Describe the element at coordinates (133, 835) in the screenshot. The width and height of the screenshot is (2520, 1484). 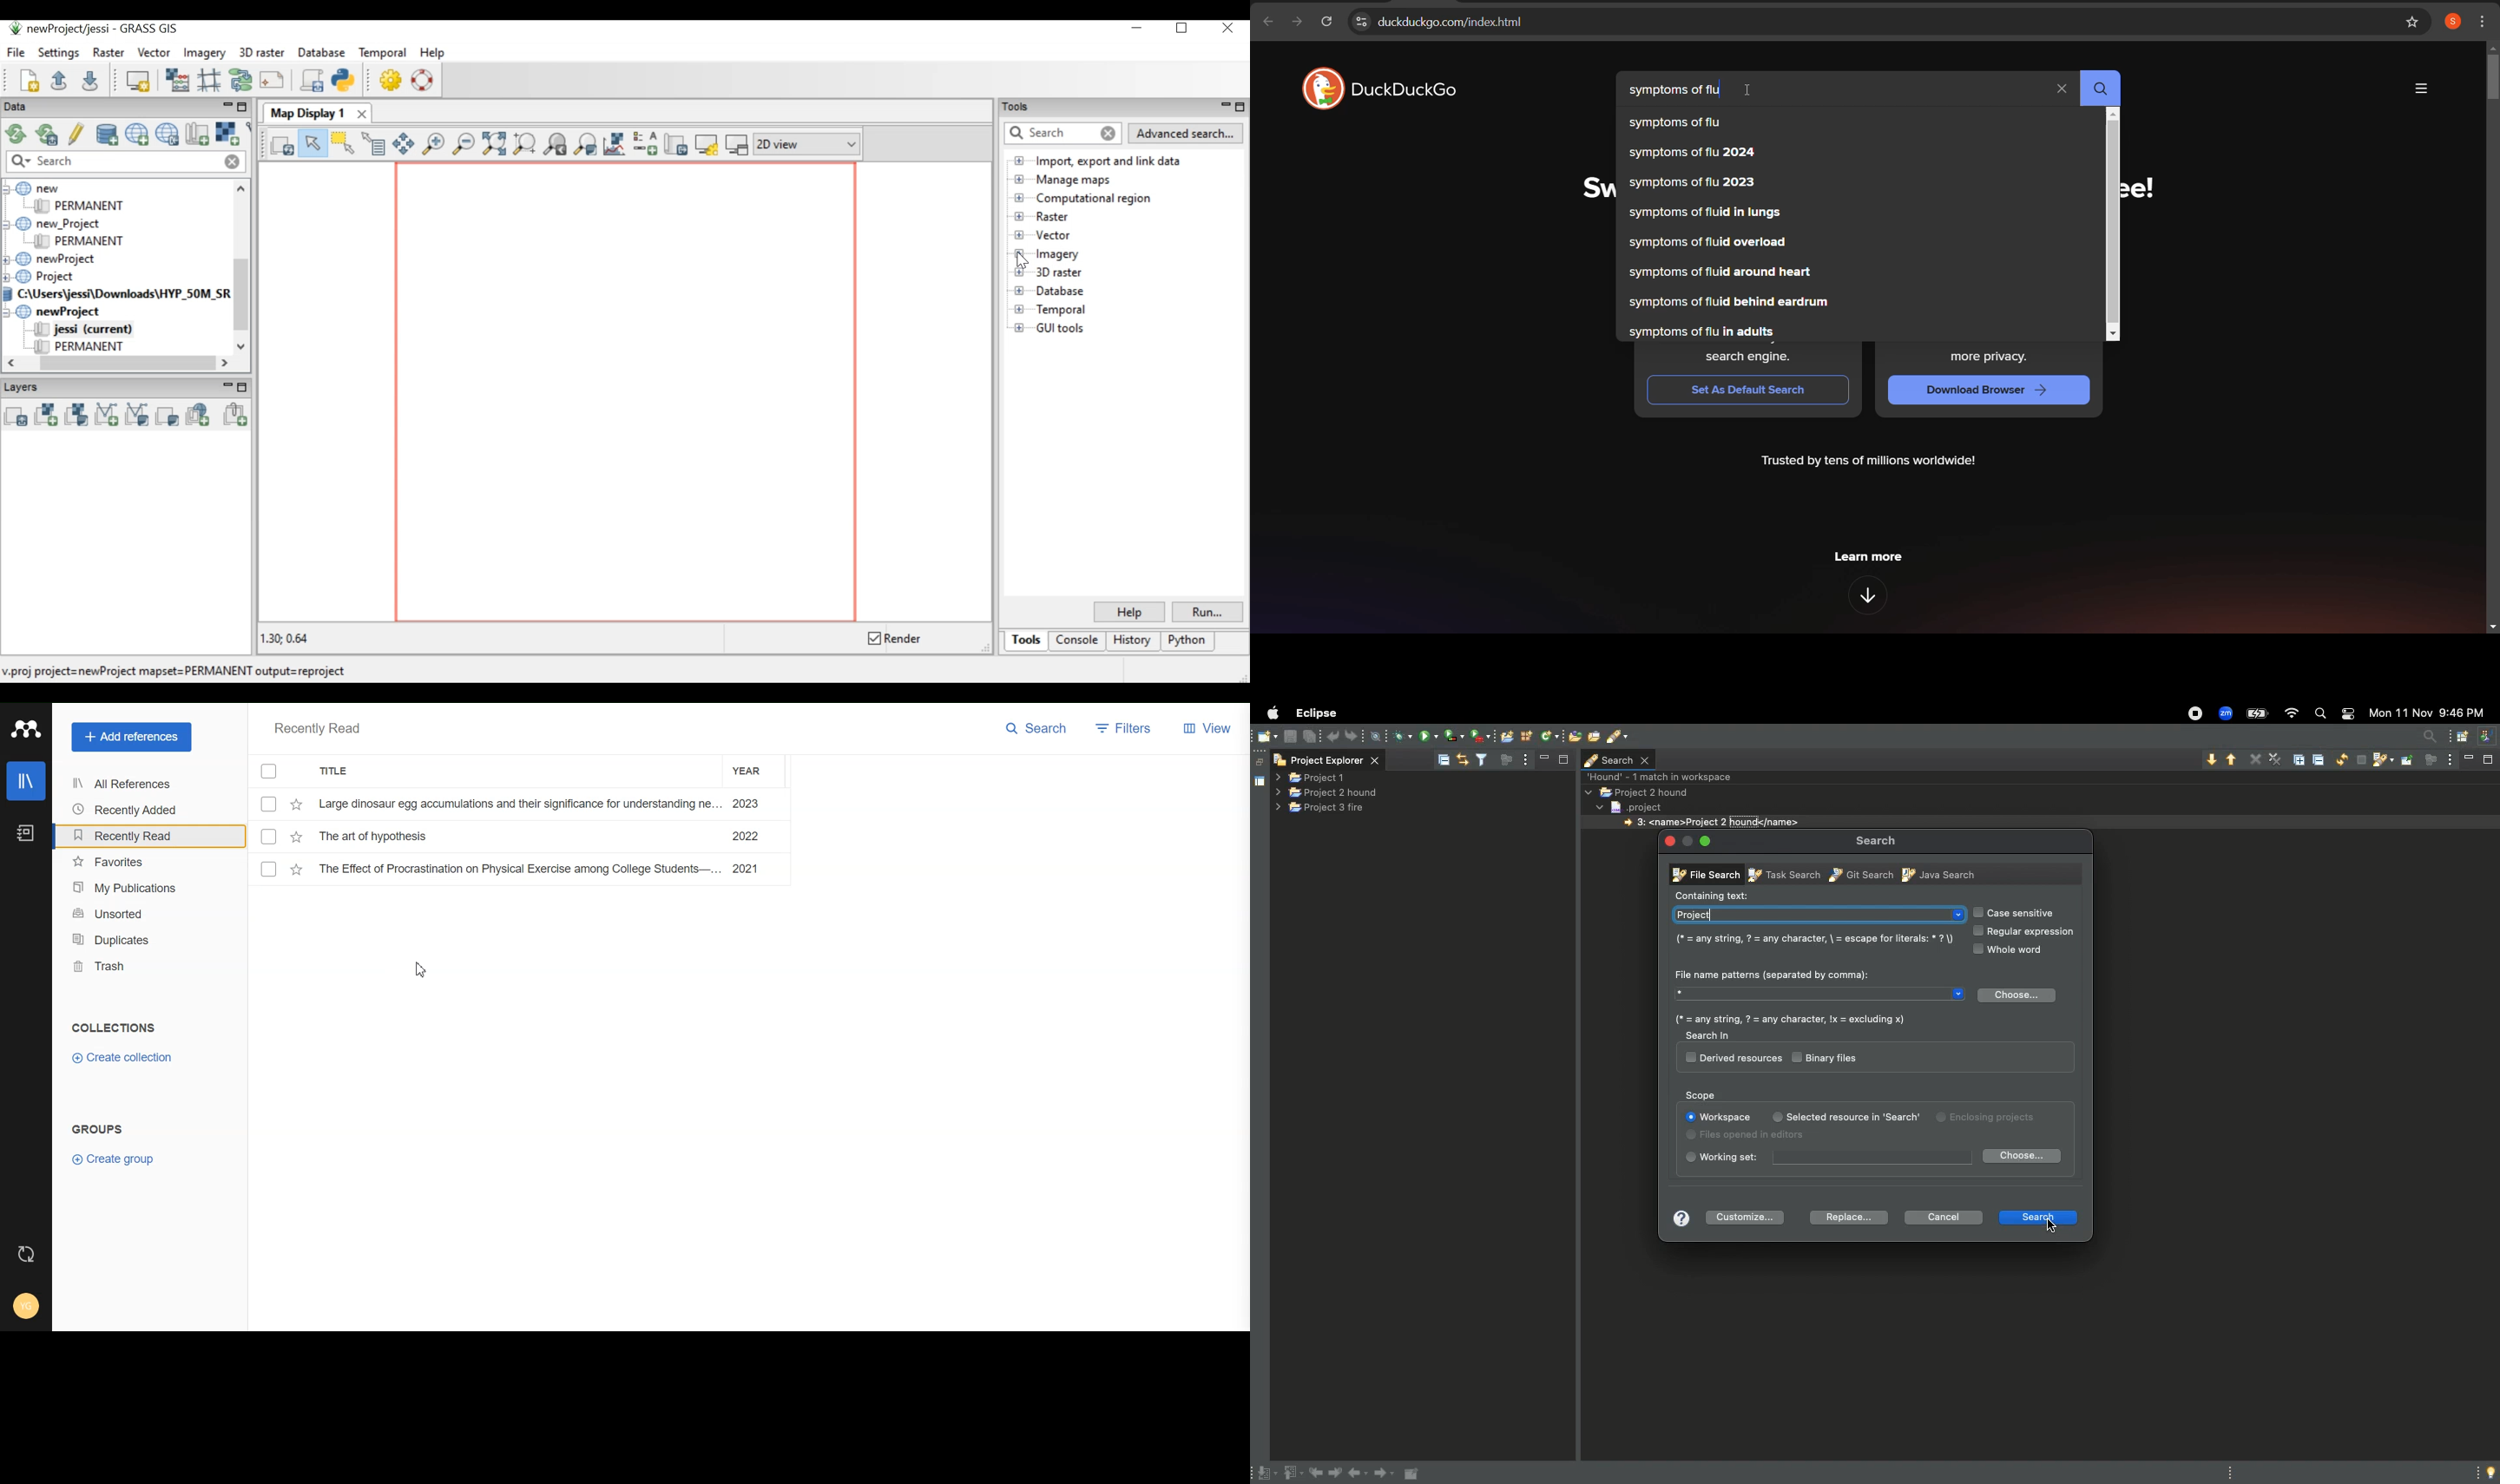
I see `Recently Read` at that location.